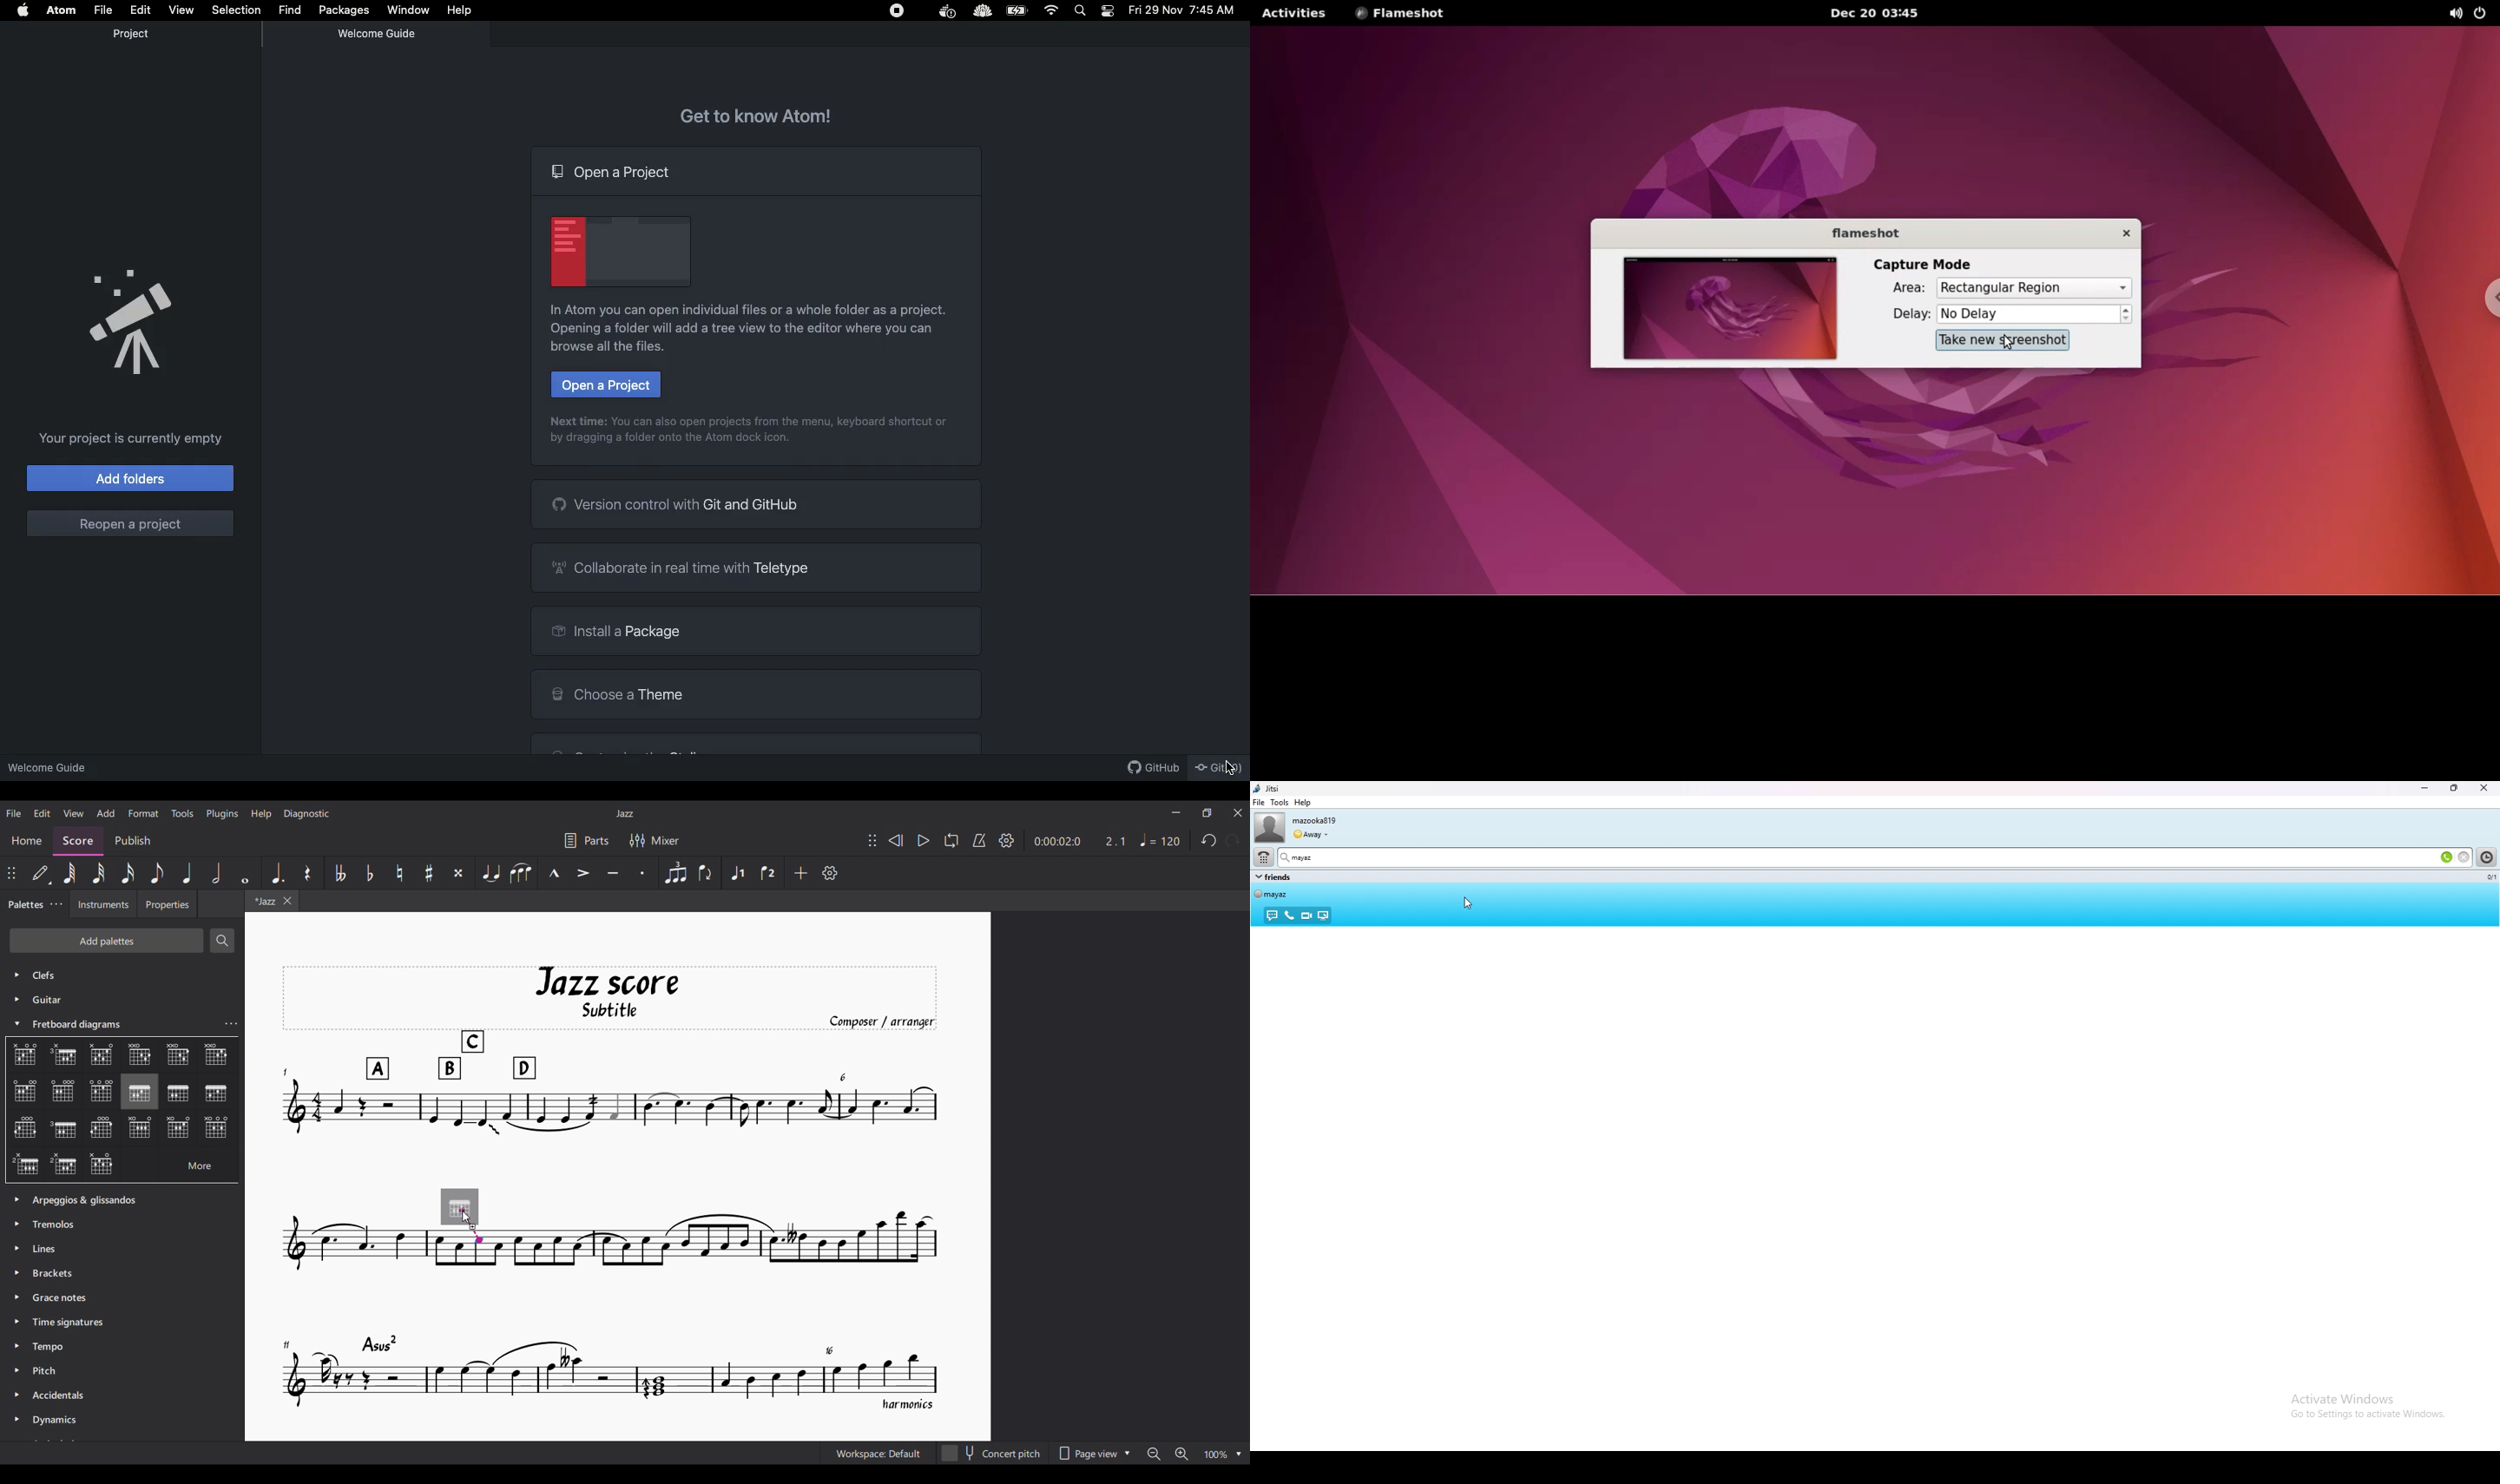 This screenshot has height=1484, width=2520. Describe the element at coordinates (1323, 916) in the screenshot. I see `share desktop` at that location.